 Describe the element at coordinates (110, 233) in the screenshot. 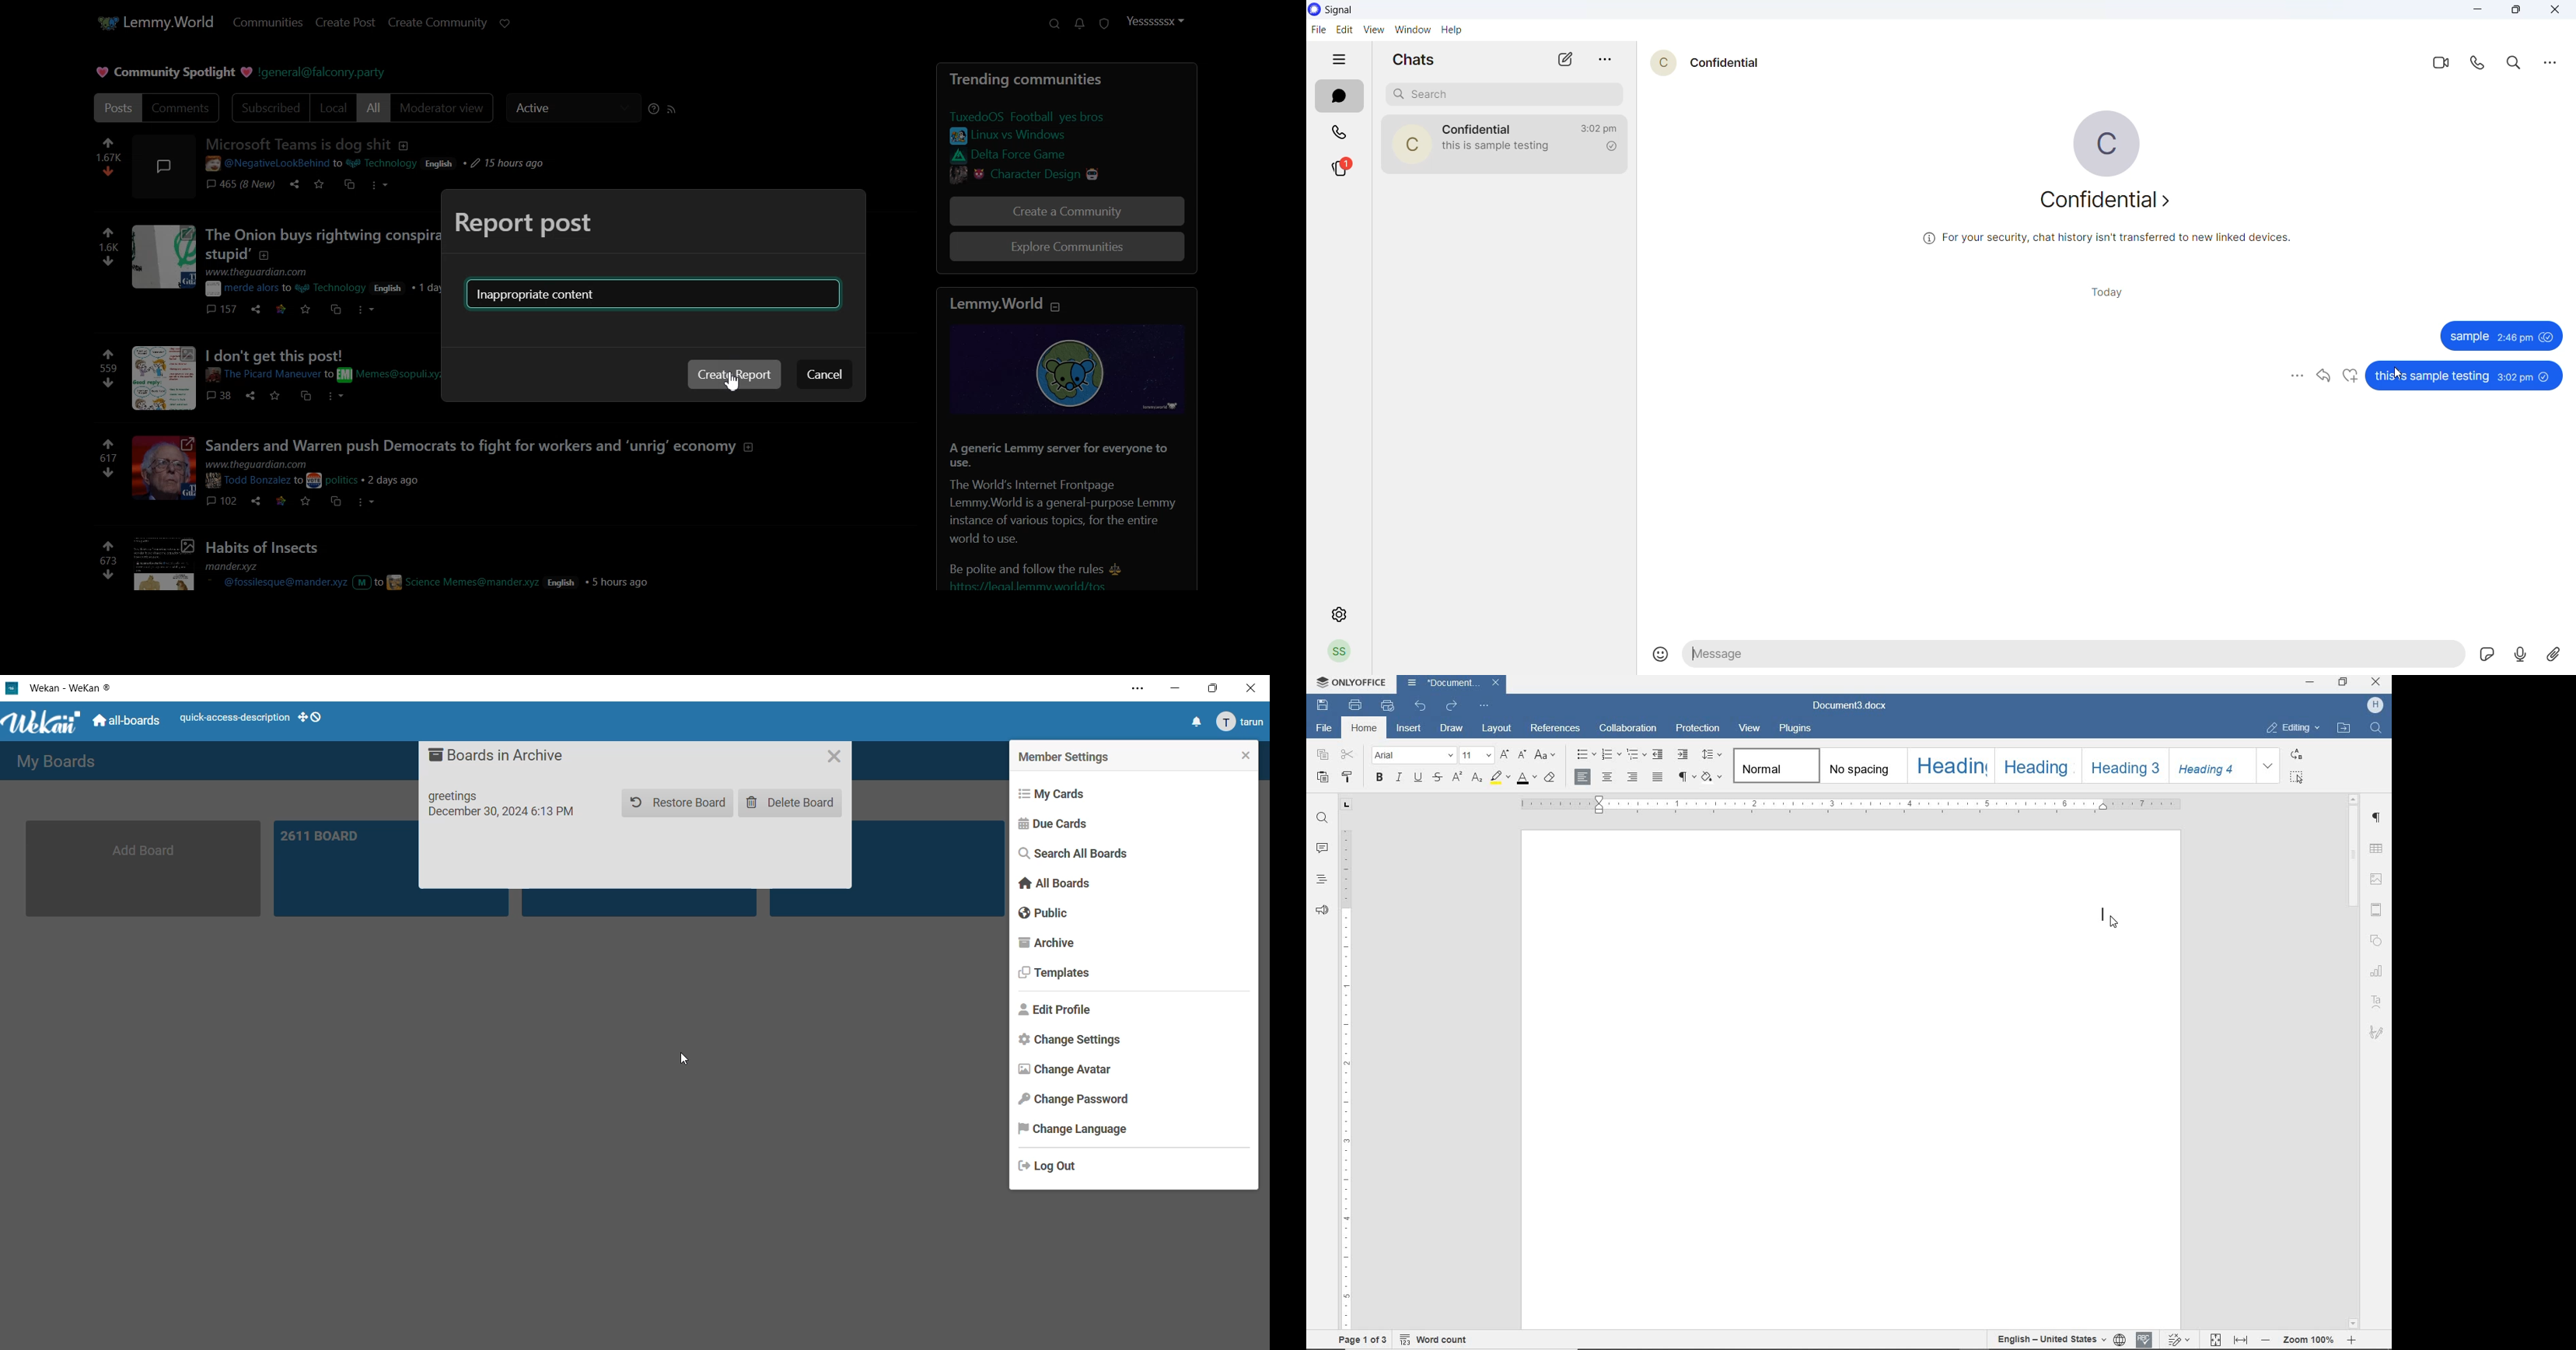

I see `like` at that location.